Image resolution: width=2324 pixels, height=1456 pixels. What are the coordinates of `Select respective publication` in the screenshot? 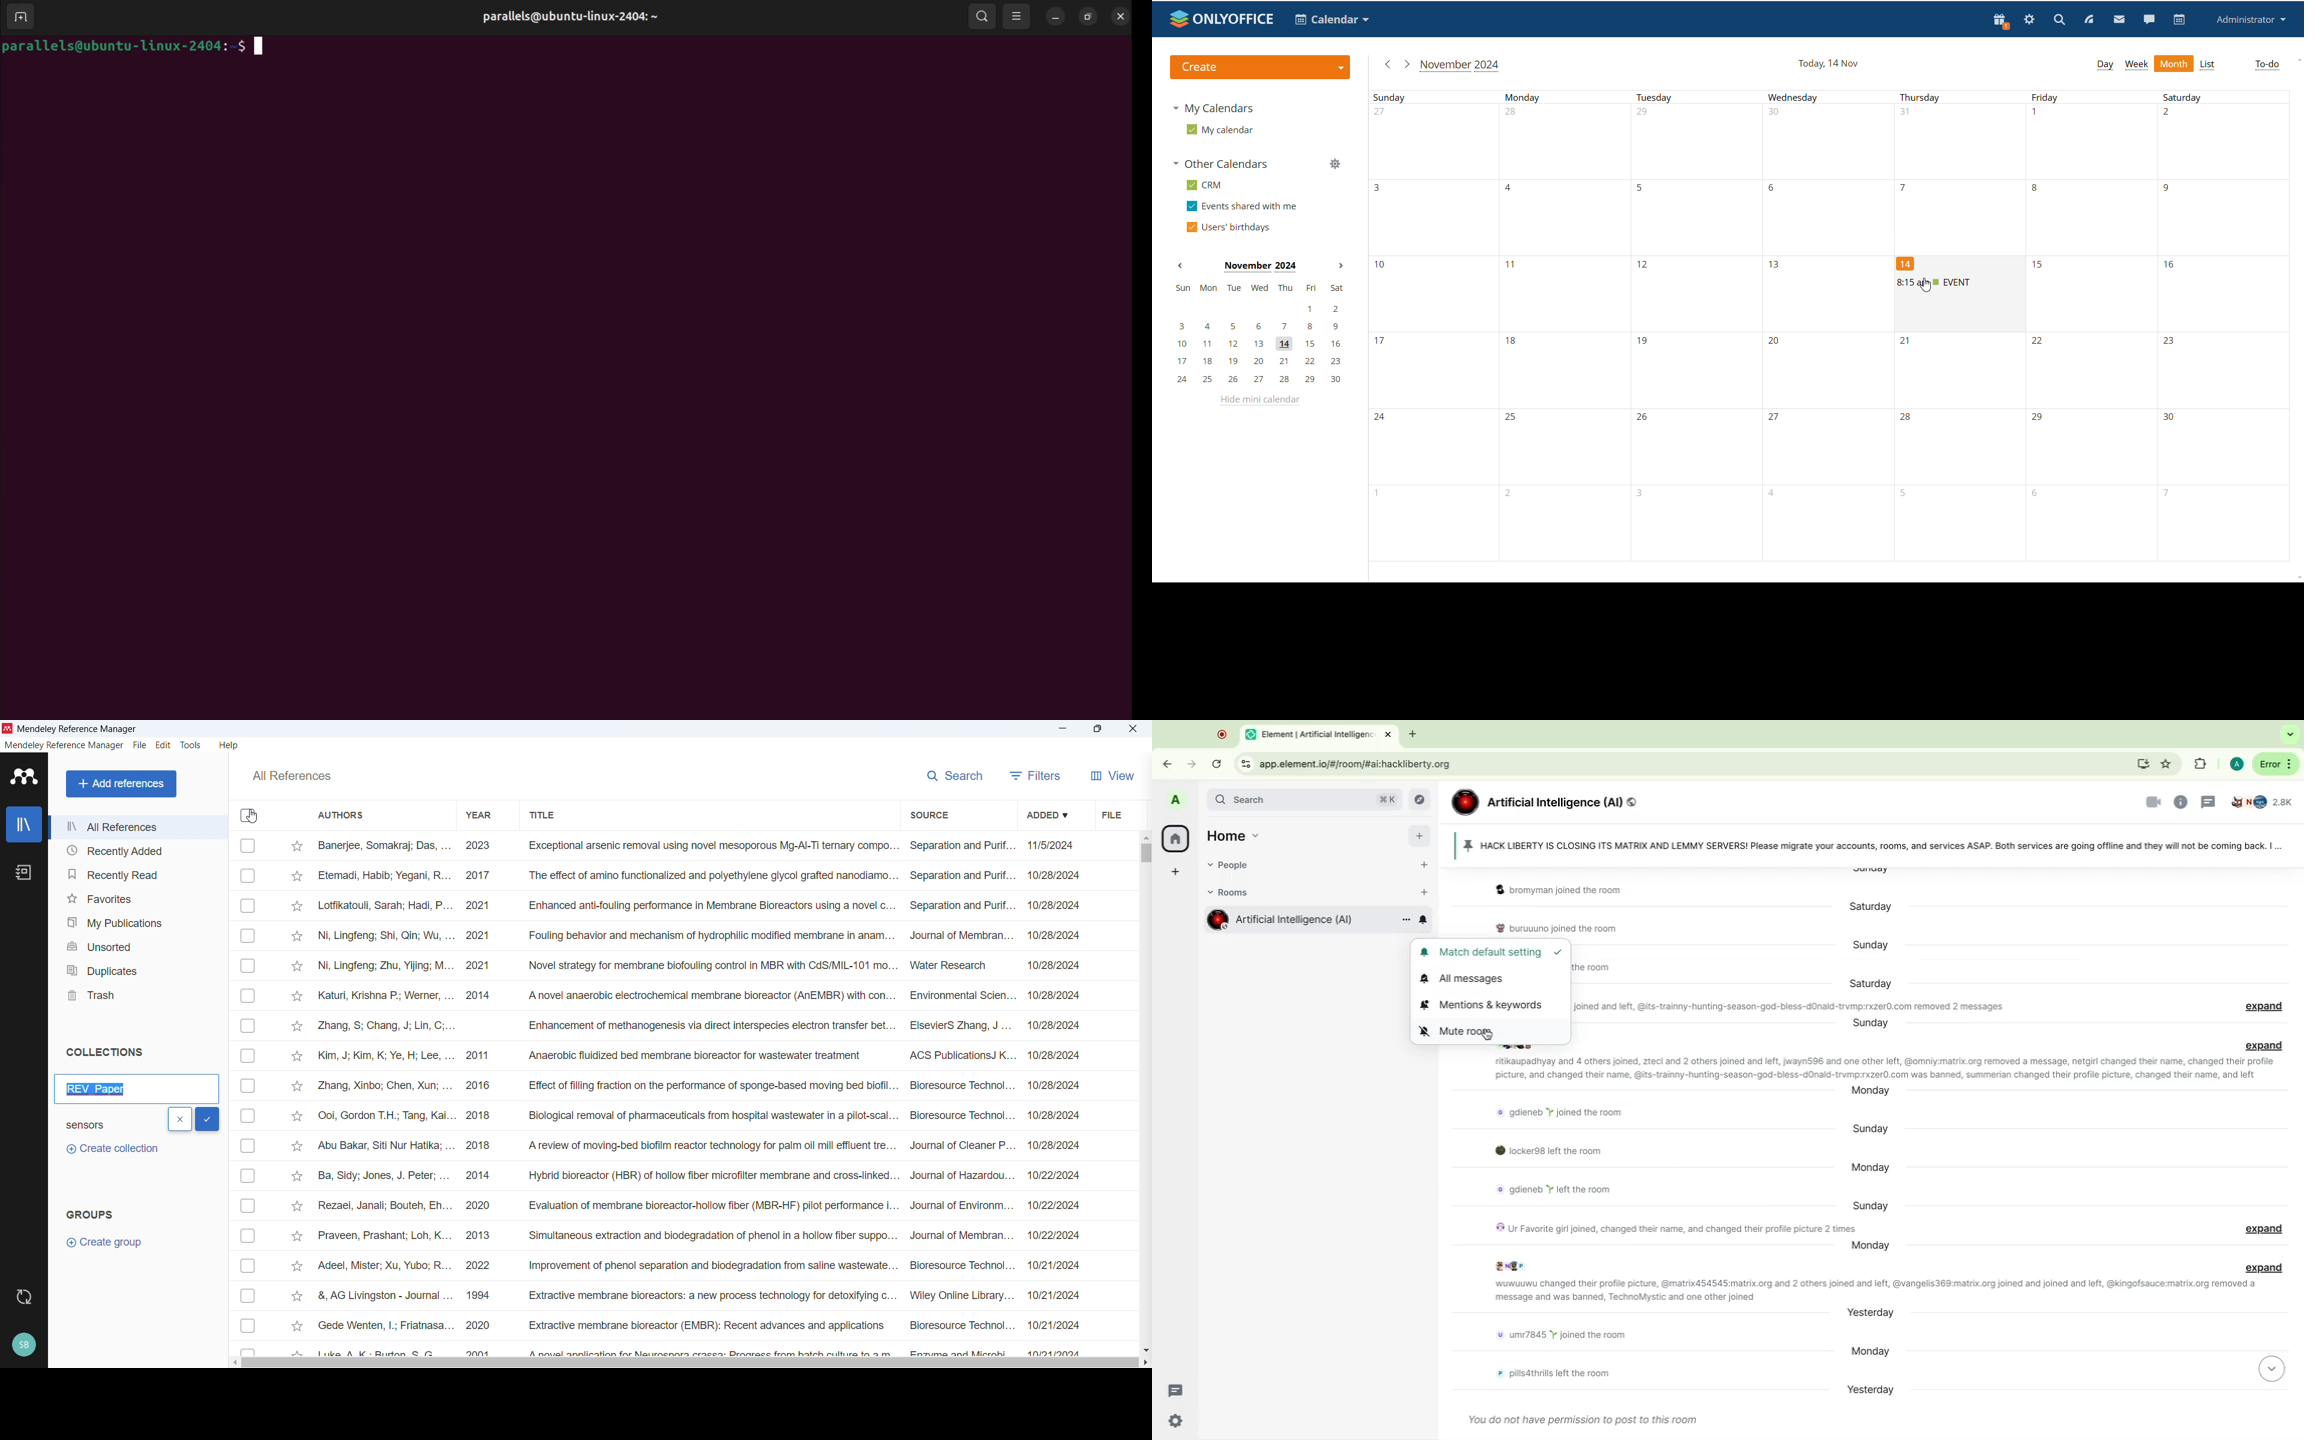 It's located at (248, 965).